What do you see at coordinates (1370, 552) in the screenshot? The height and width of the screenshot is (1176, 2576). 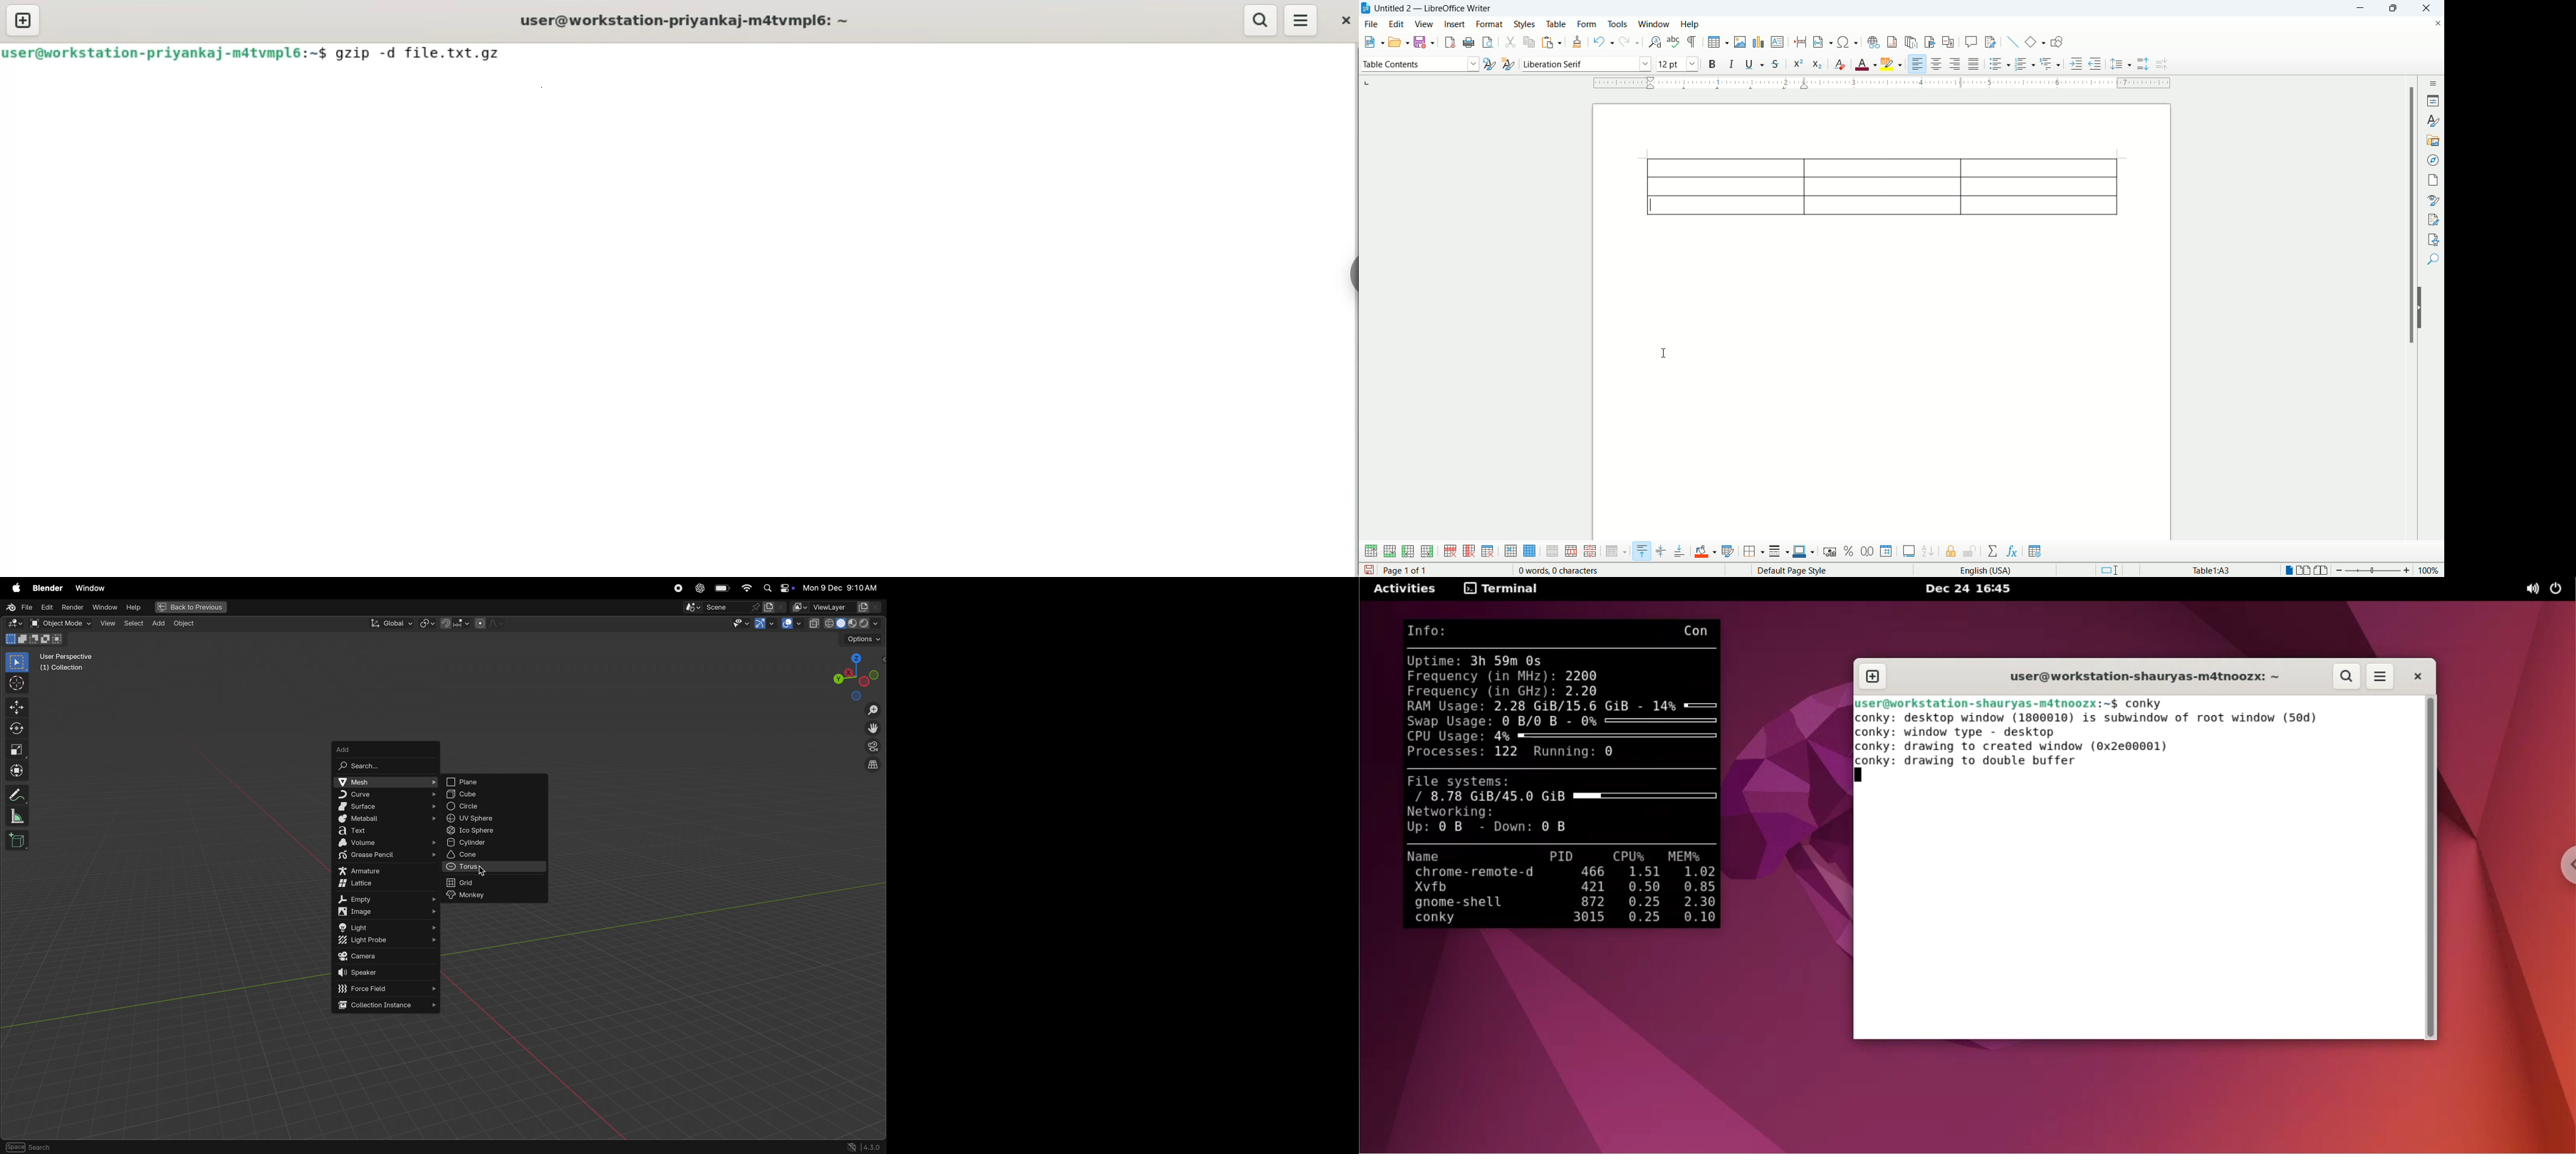 I see `add rows above` at bounding box center [1370, 552].